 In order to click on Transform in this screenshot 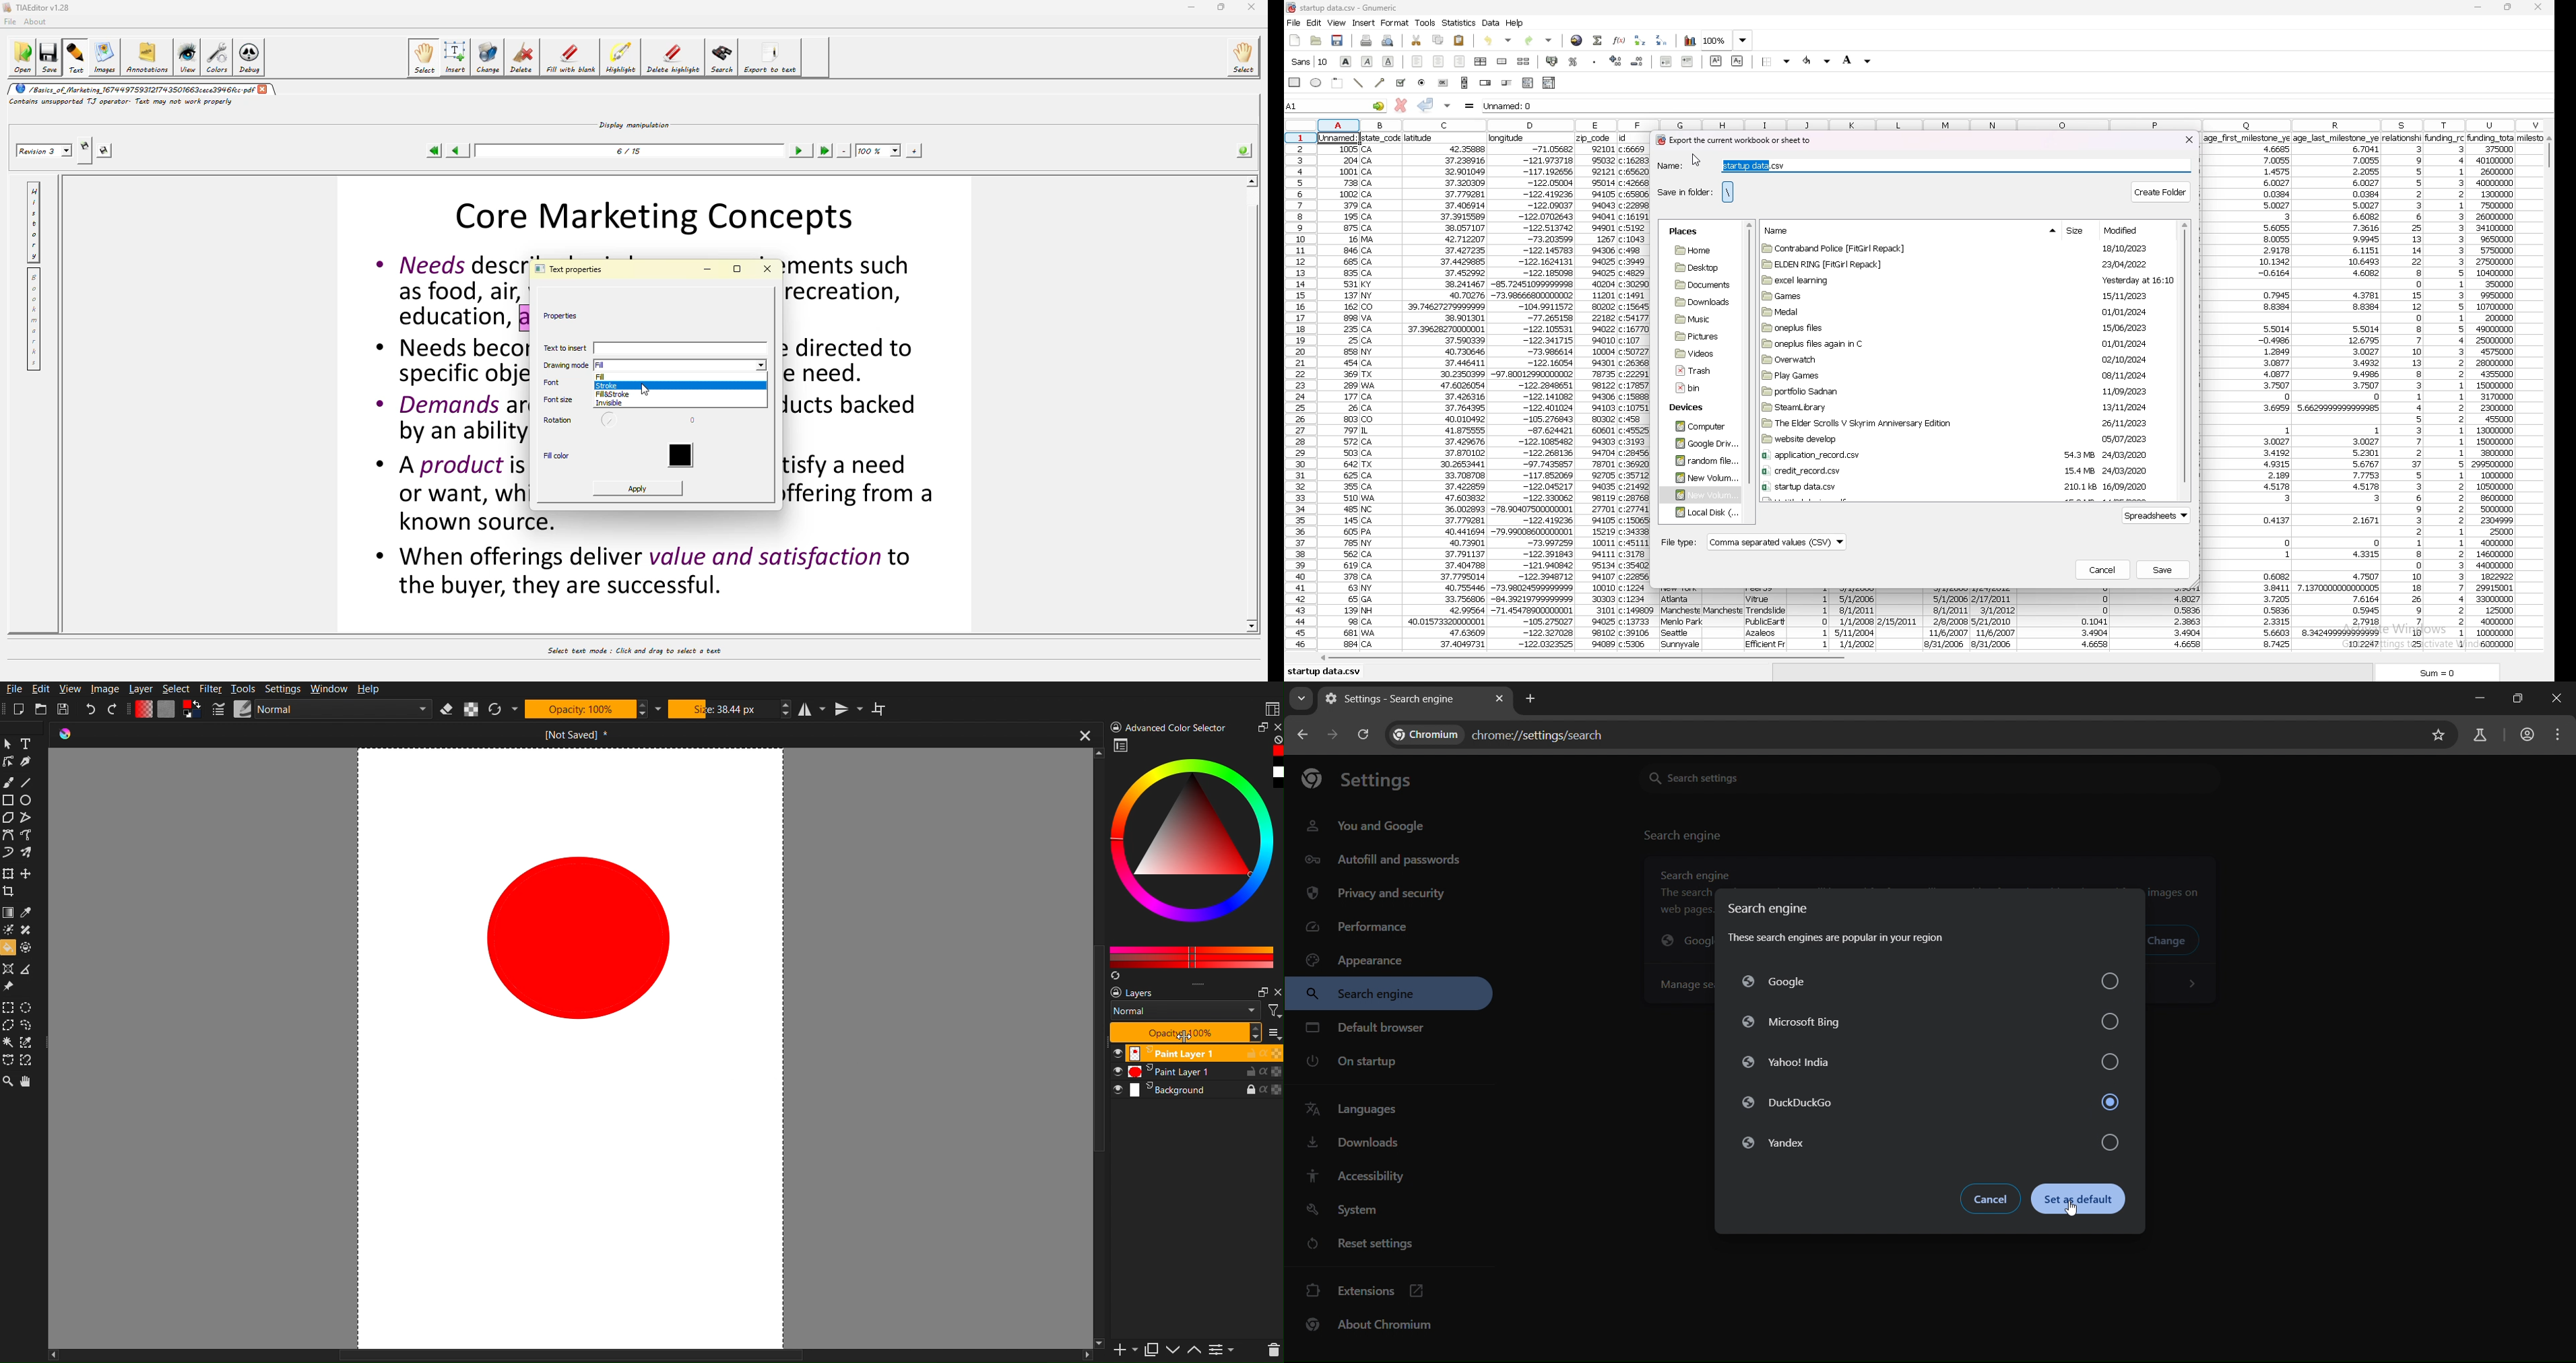, I will do `click(8, 873)`.